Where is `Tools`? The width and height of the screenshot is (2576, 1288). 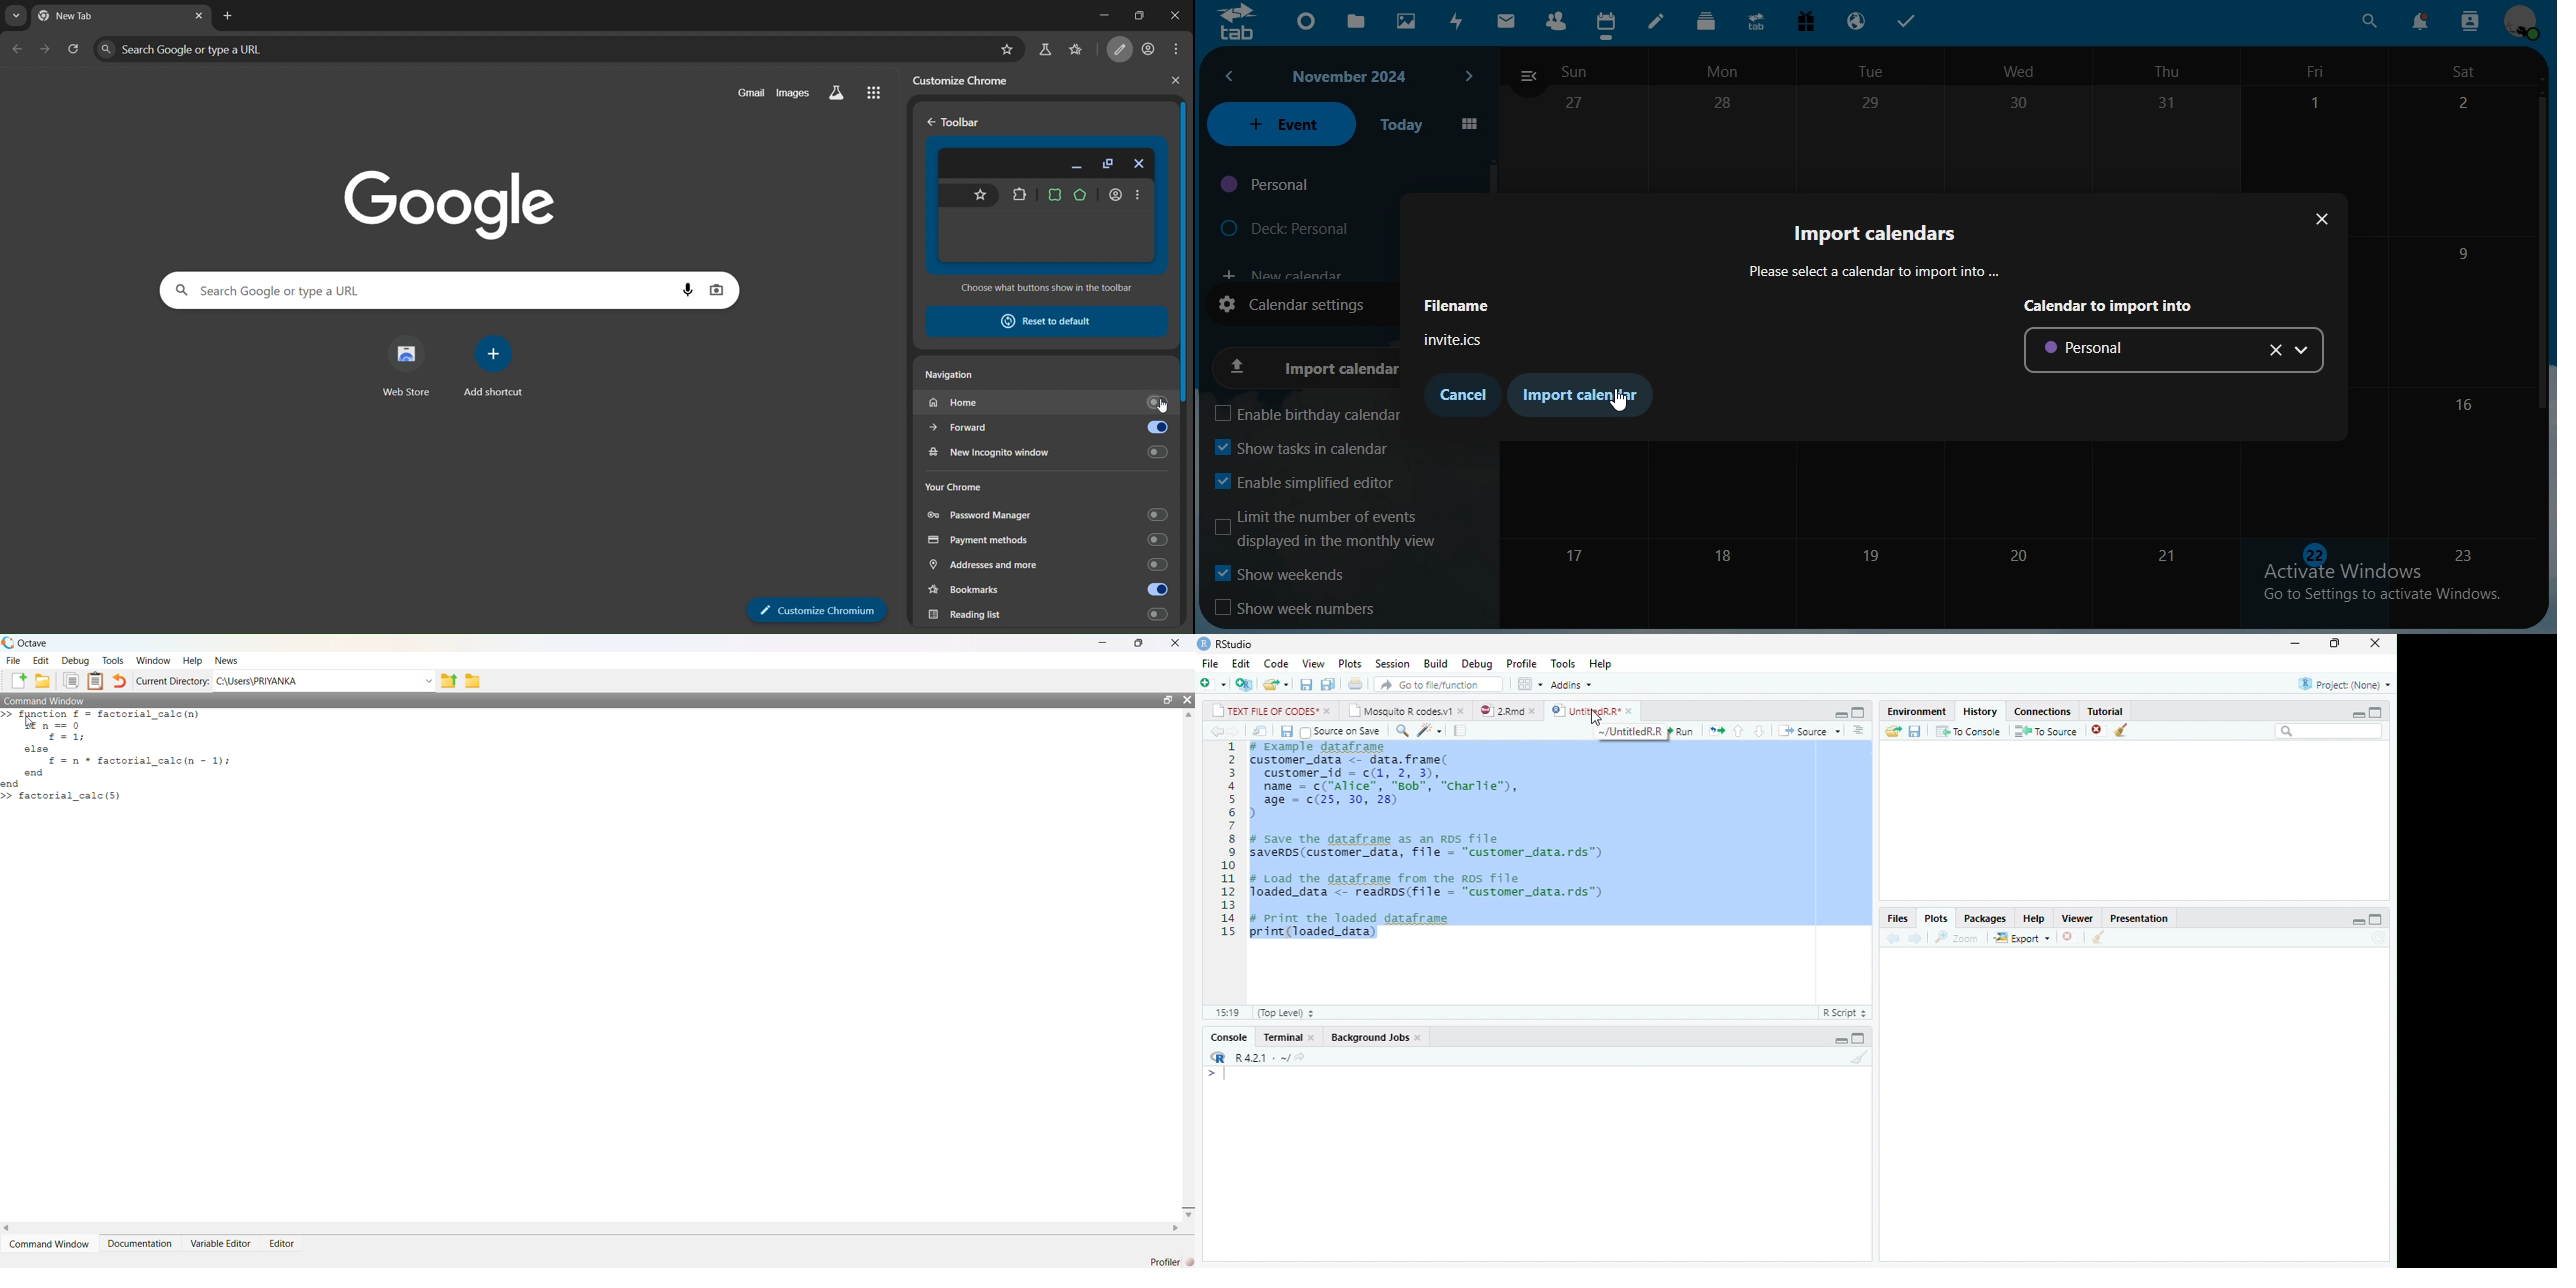 Tools is located at coordinates (1563, 662).